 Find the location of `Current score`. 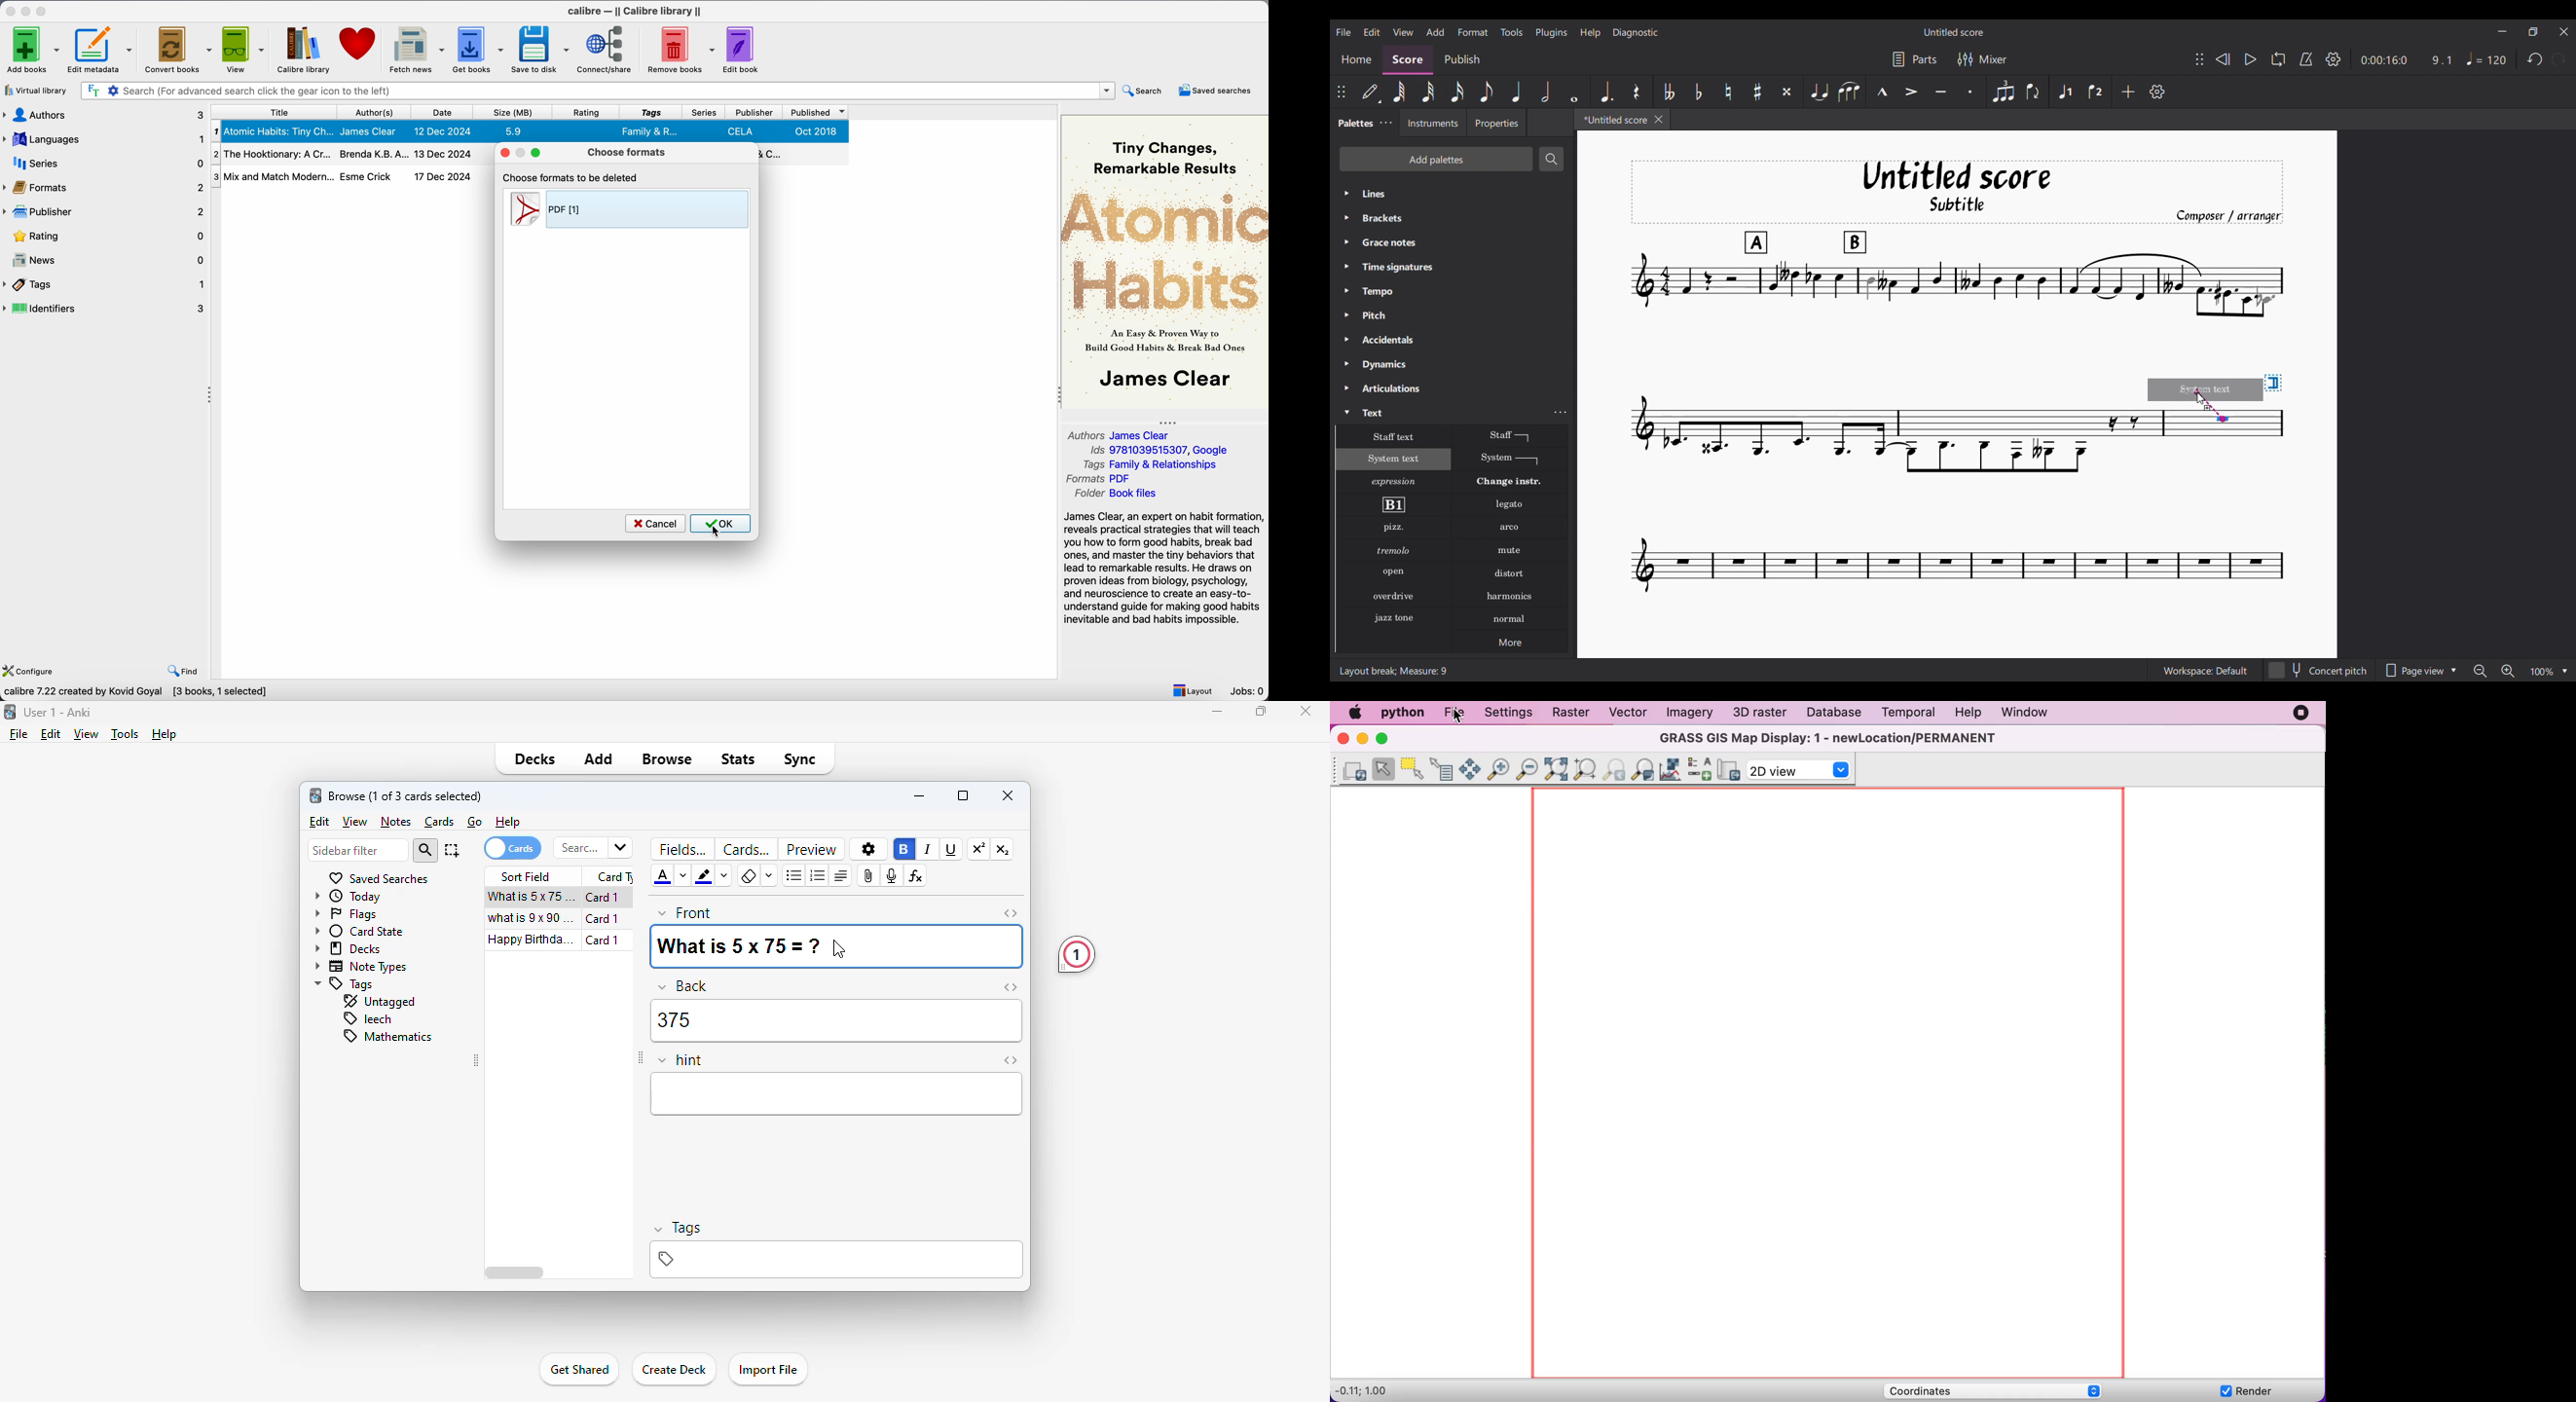

Current score is located at coordinates (2217, 269).